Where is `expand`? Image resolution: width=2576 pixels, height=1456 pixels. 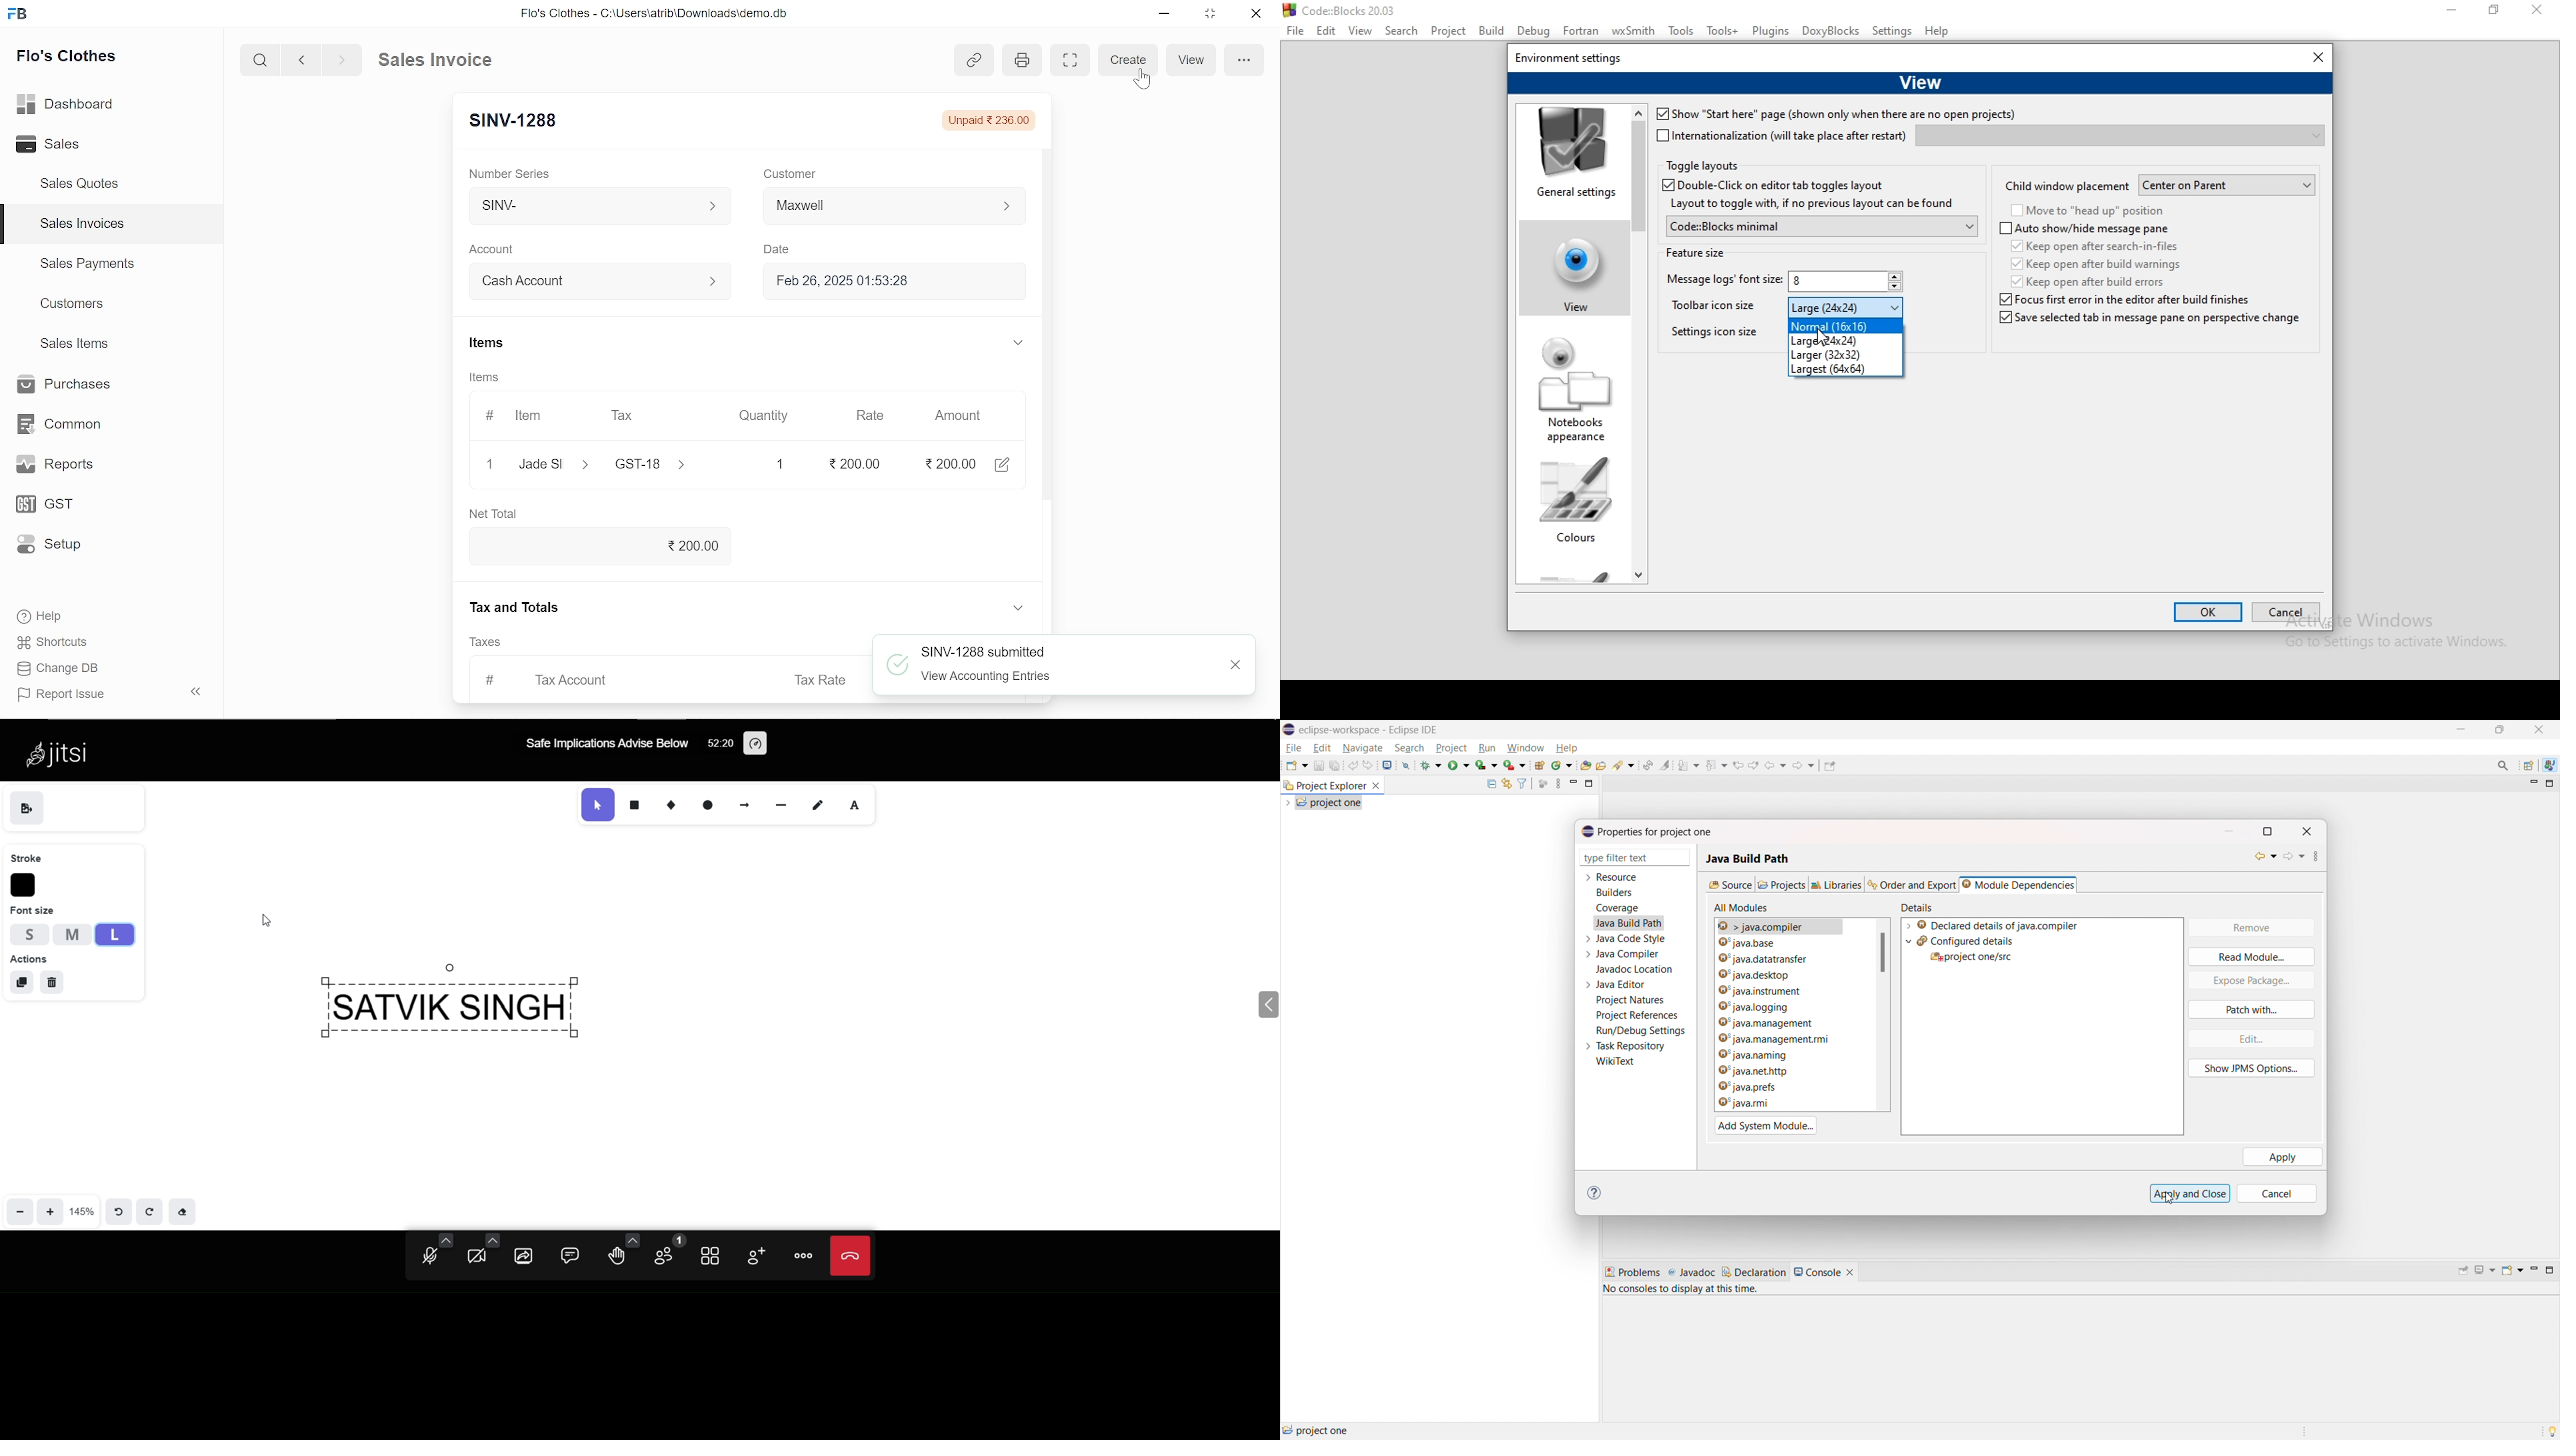 expand is located at coordinates (1018, 609).